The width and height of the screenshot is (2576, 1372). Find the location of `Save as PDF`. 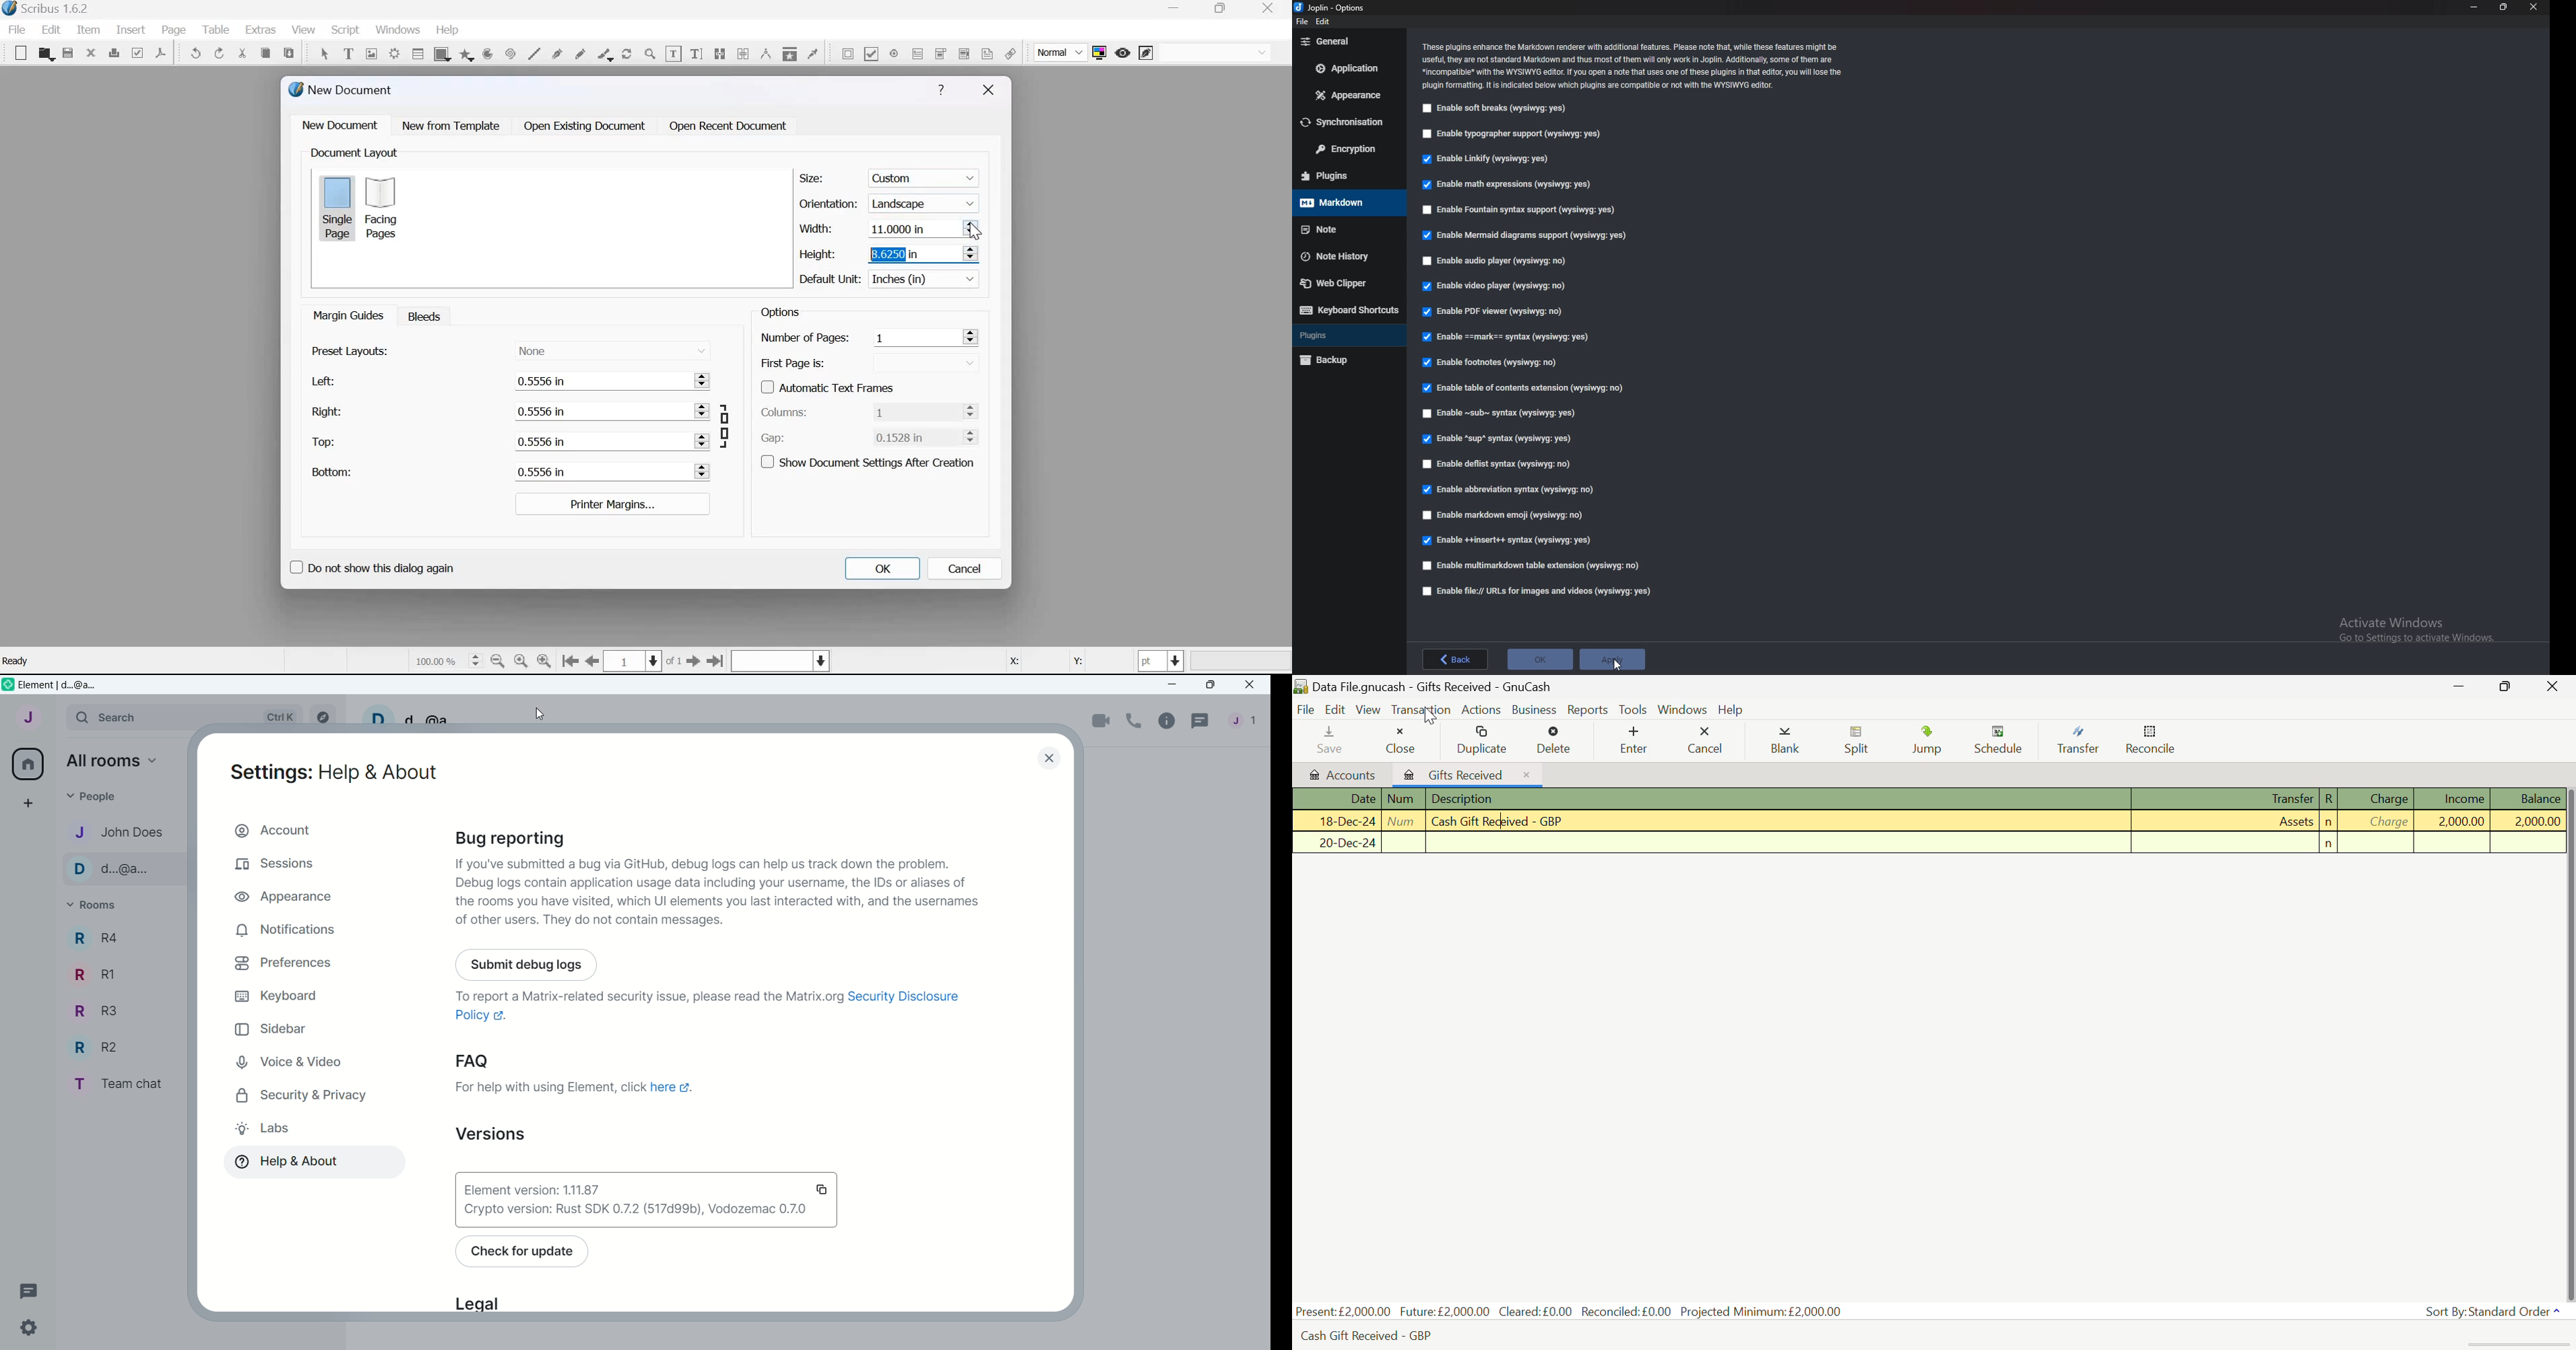

Save as PDF is located at coordinates (162, 52).